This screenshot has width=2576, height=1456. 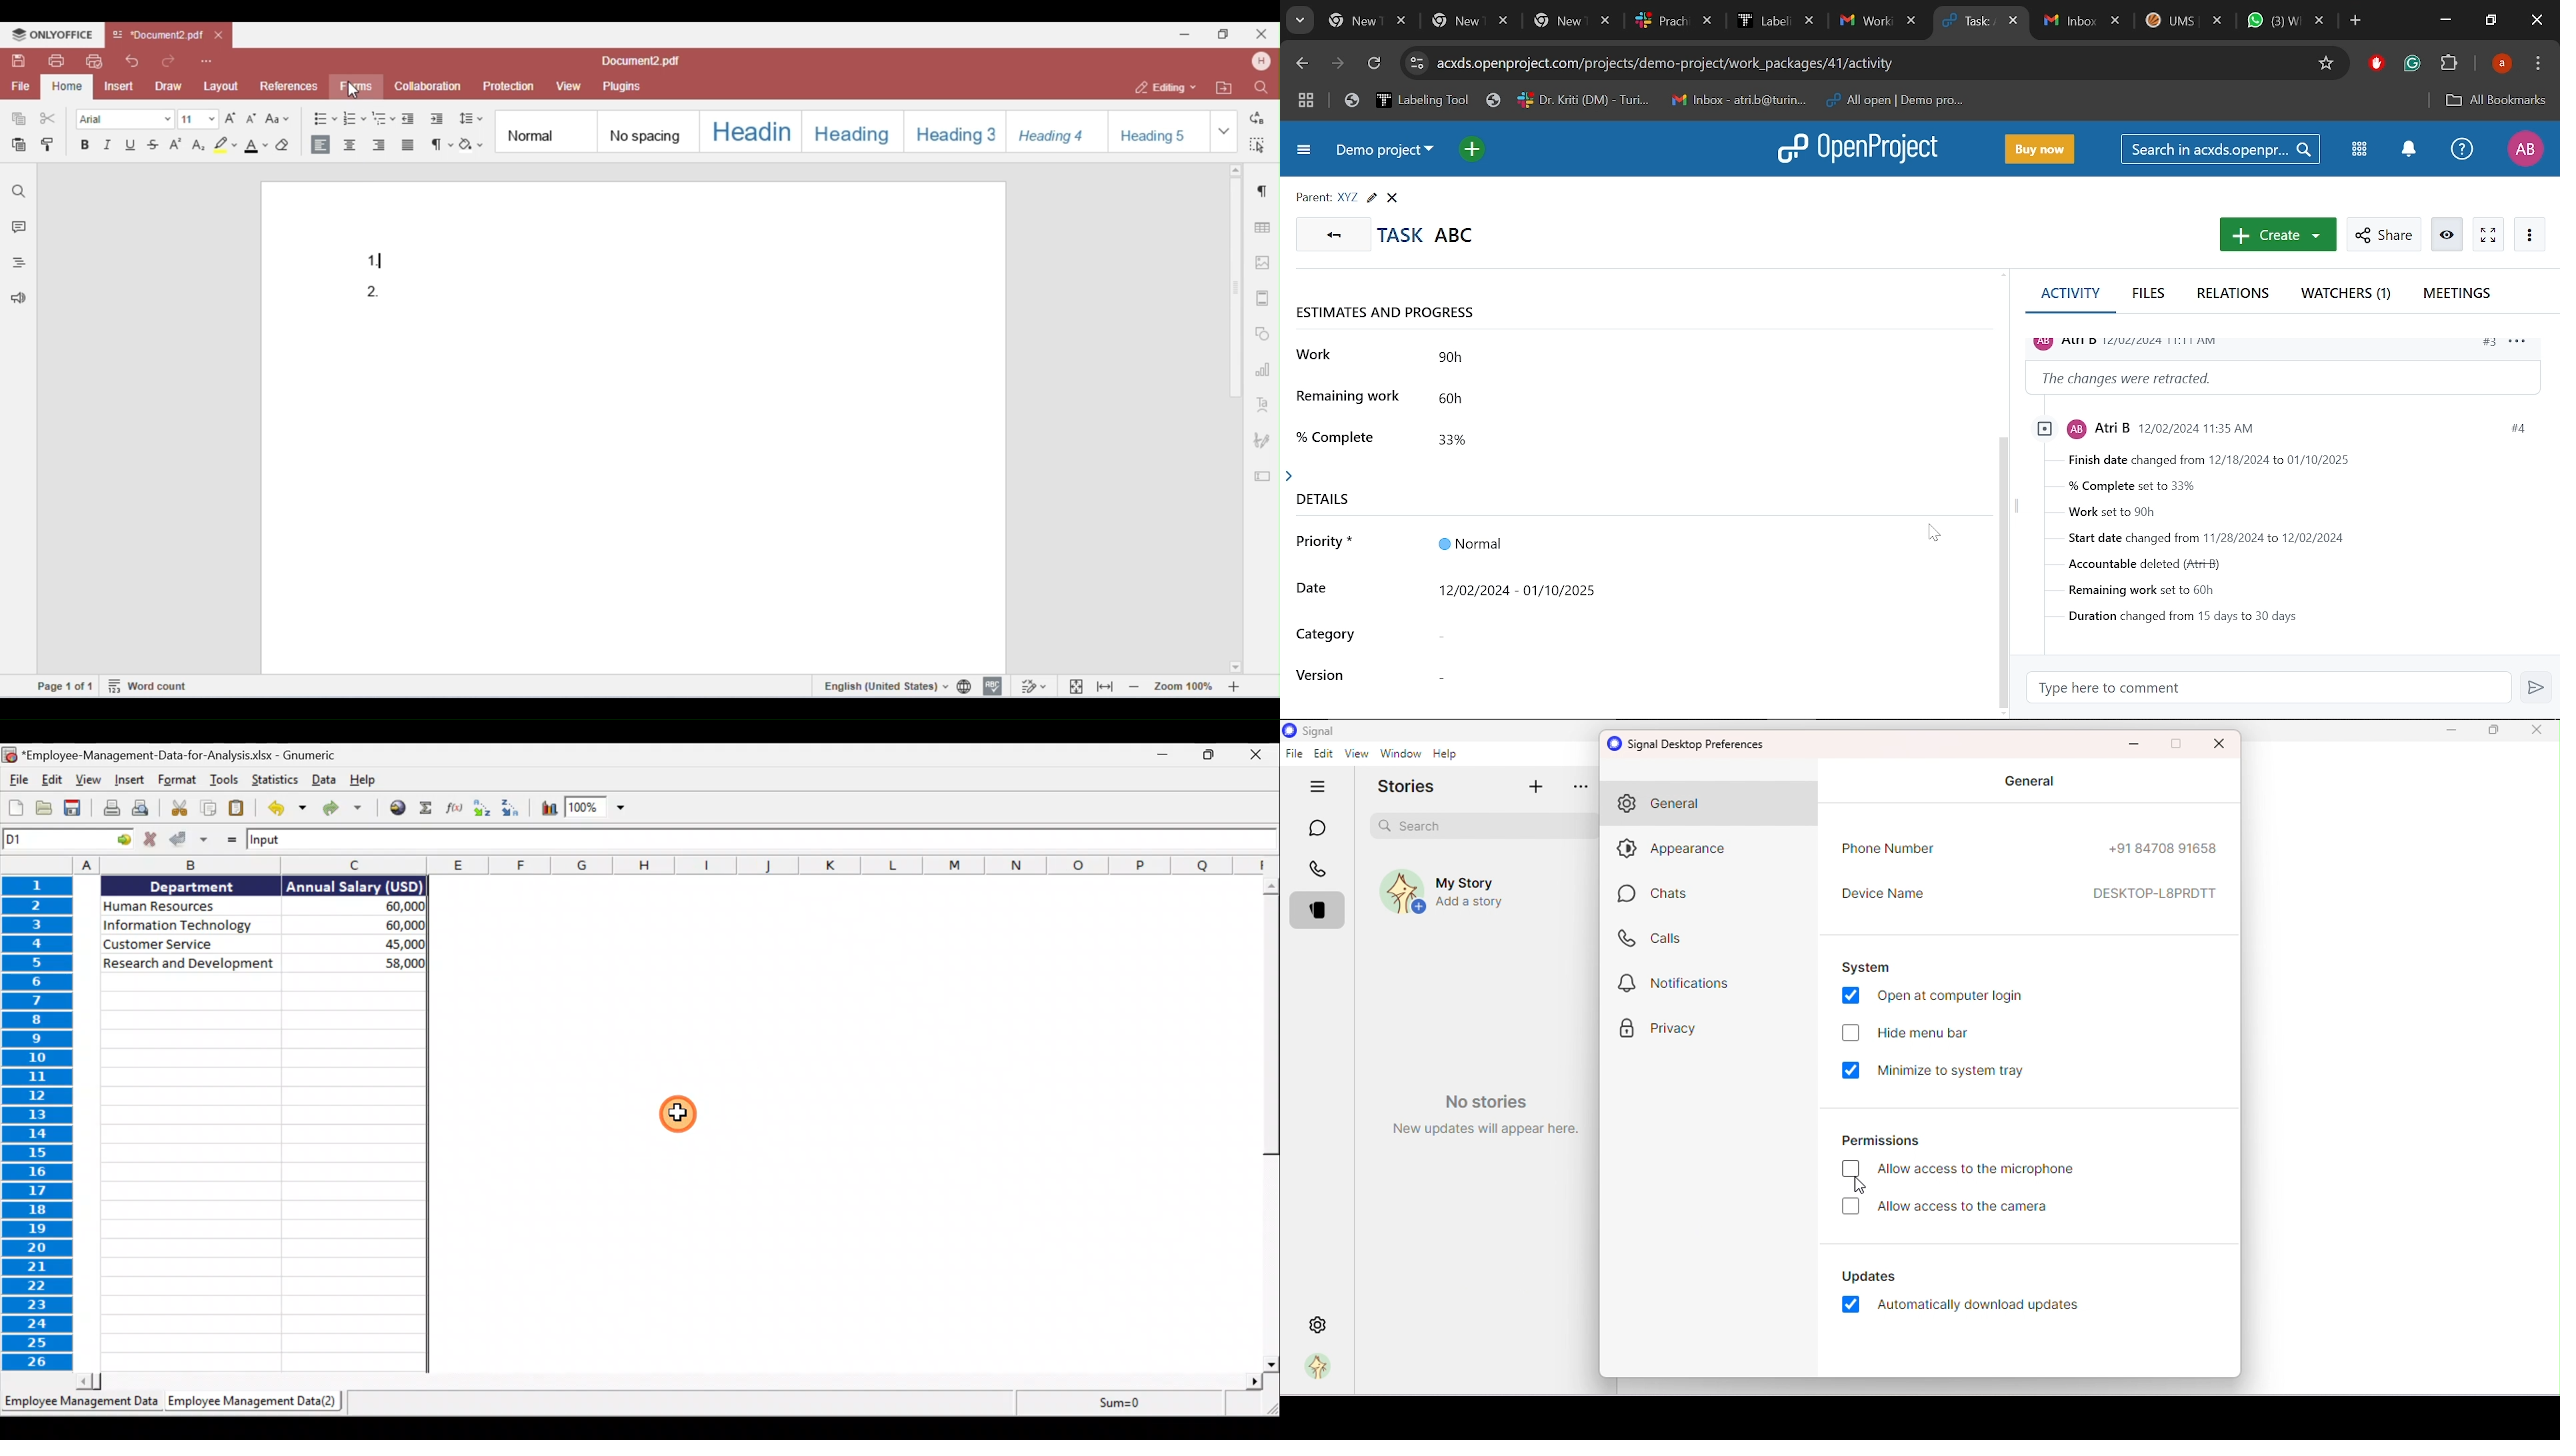 I want to click on Sum into the current cell, so click(x=425, y=809).